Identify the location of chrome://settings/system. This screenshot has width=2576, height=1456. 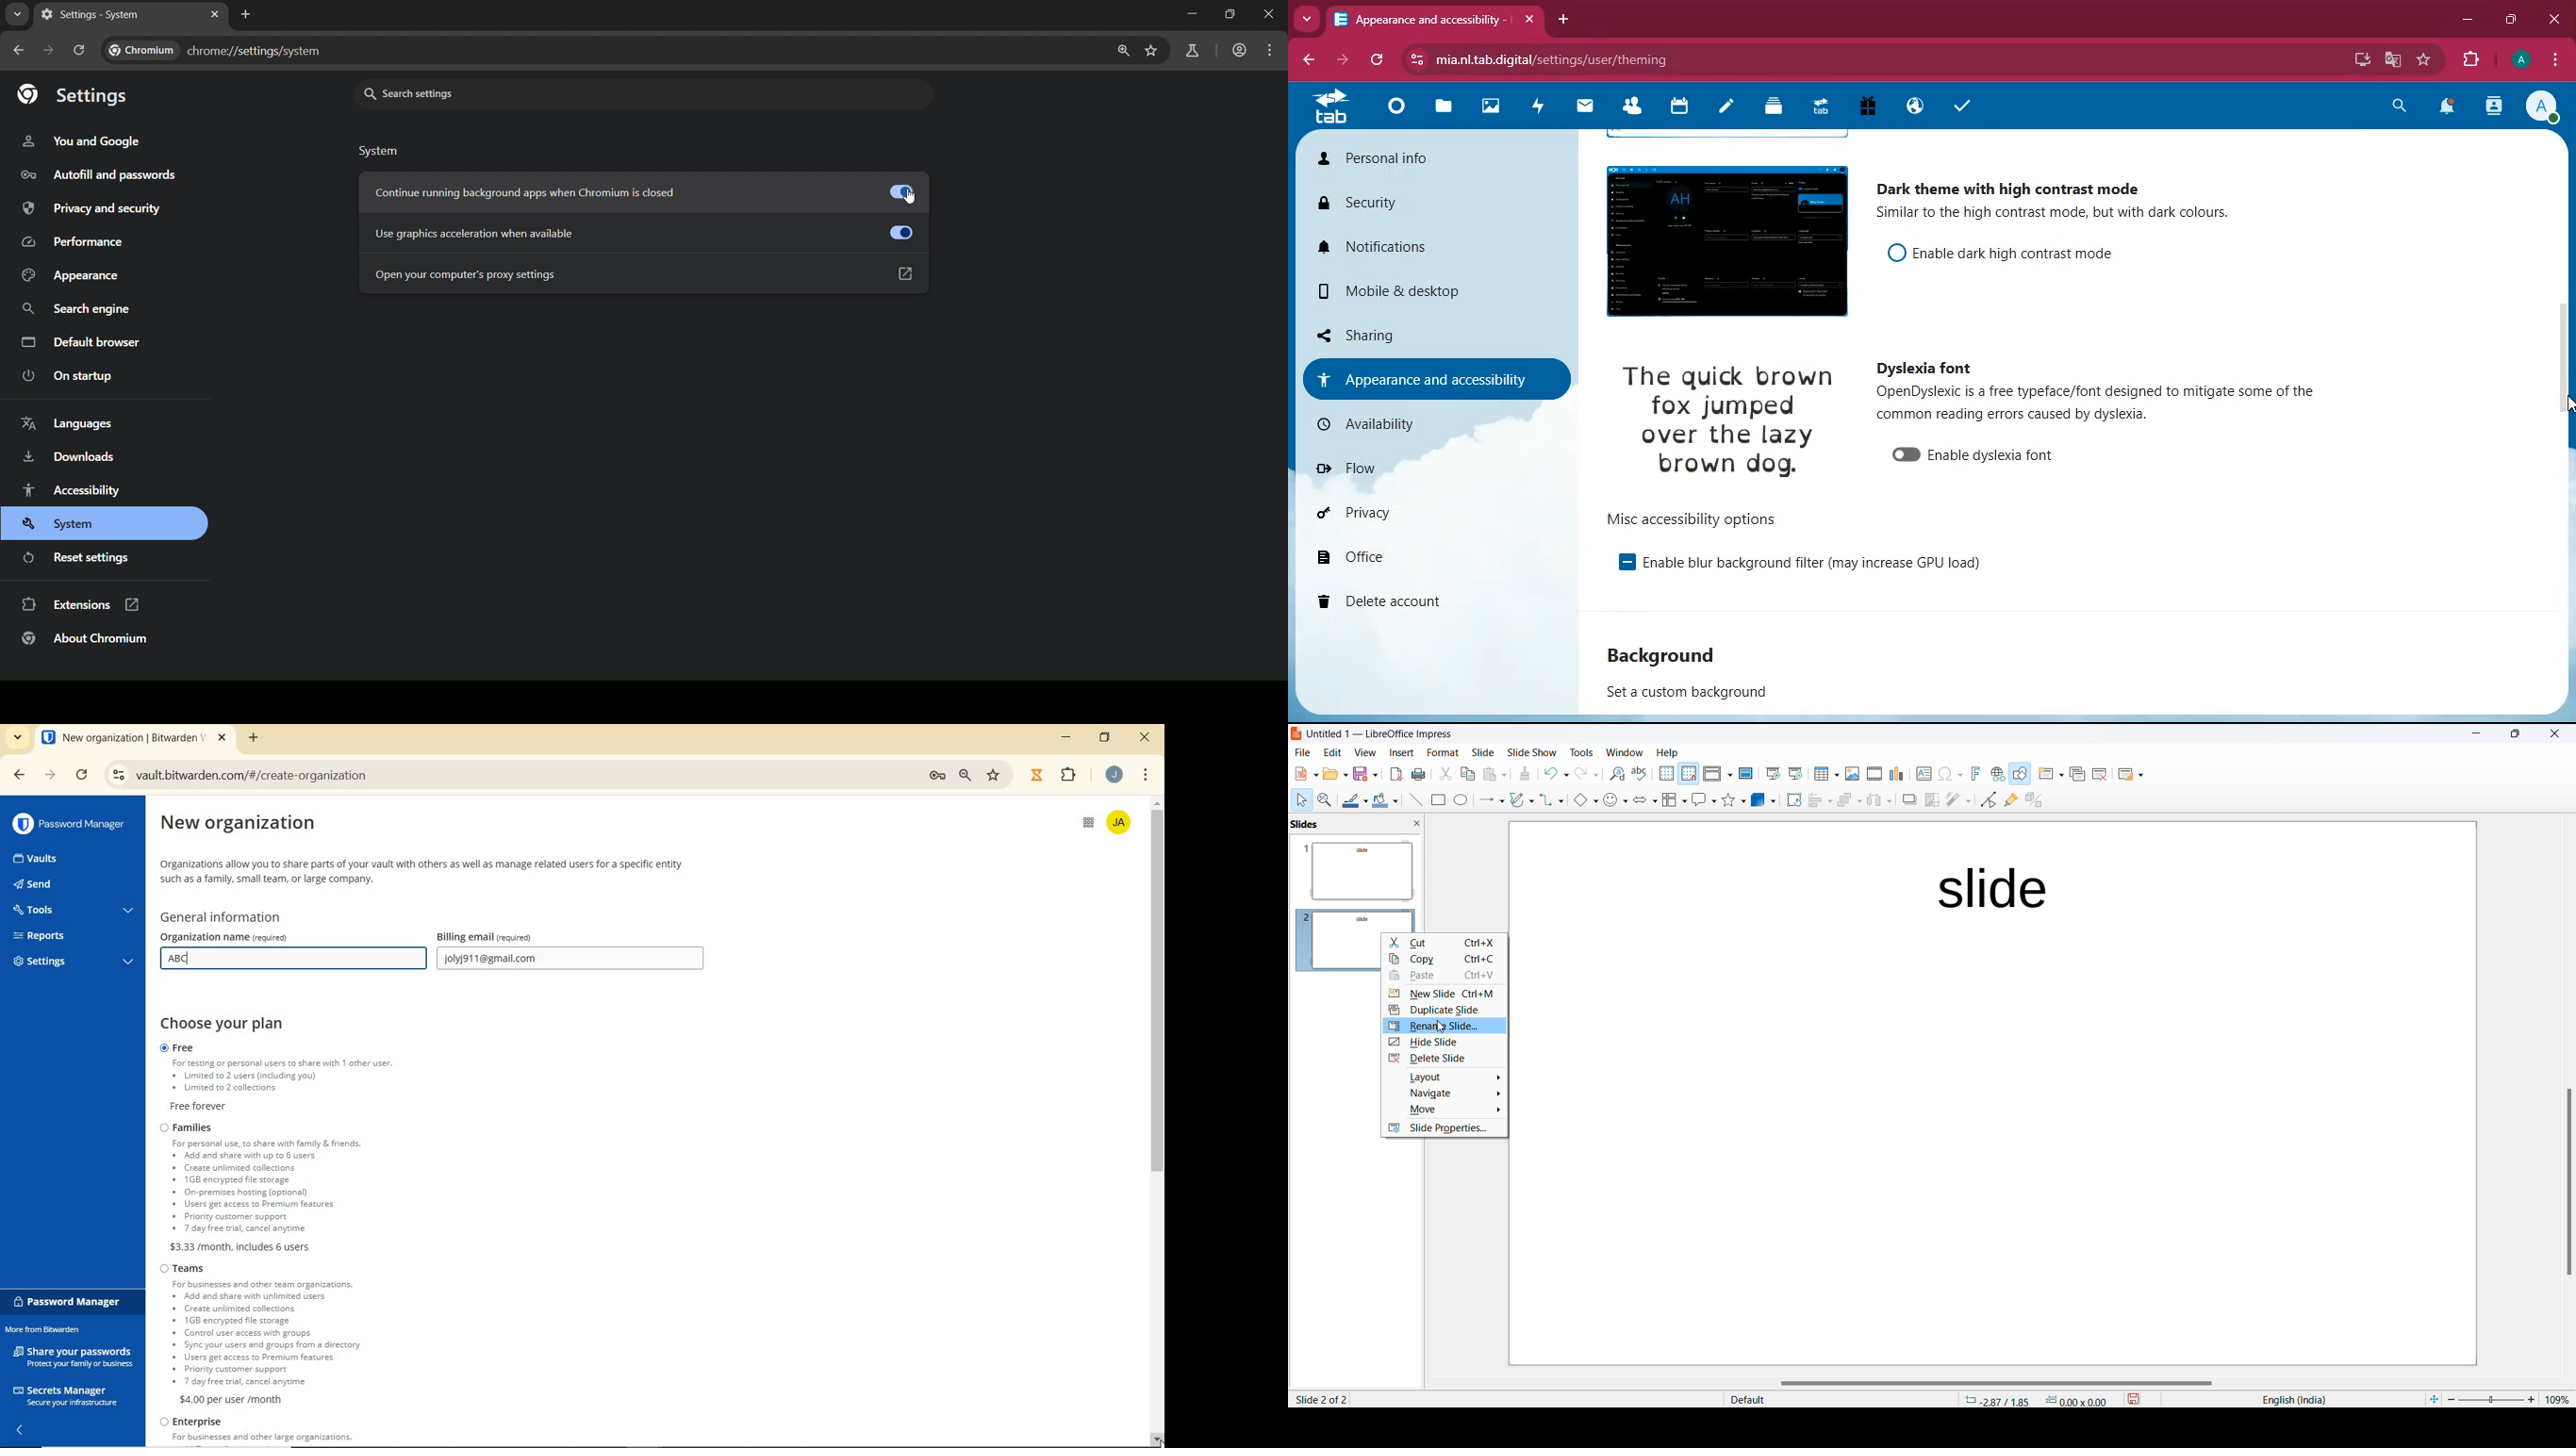
(214, 49).